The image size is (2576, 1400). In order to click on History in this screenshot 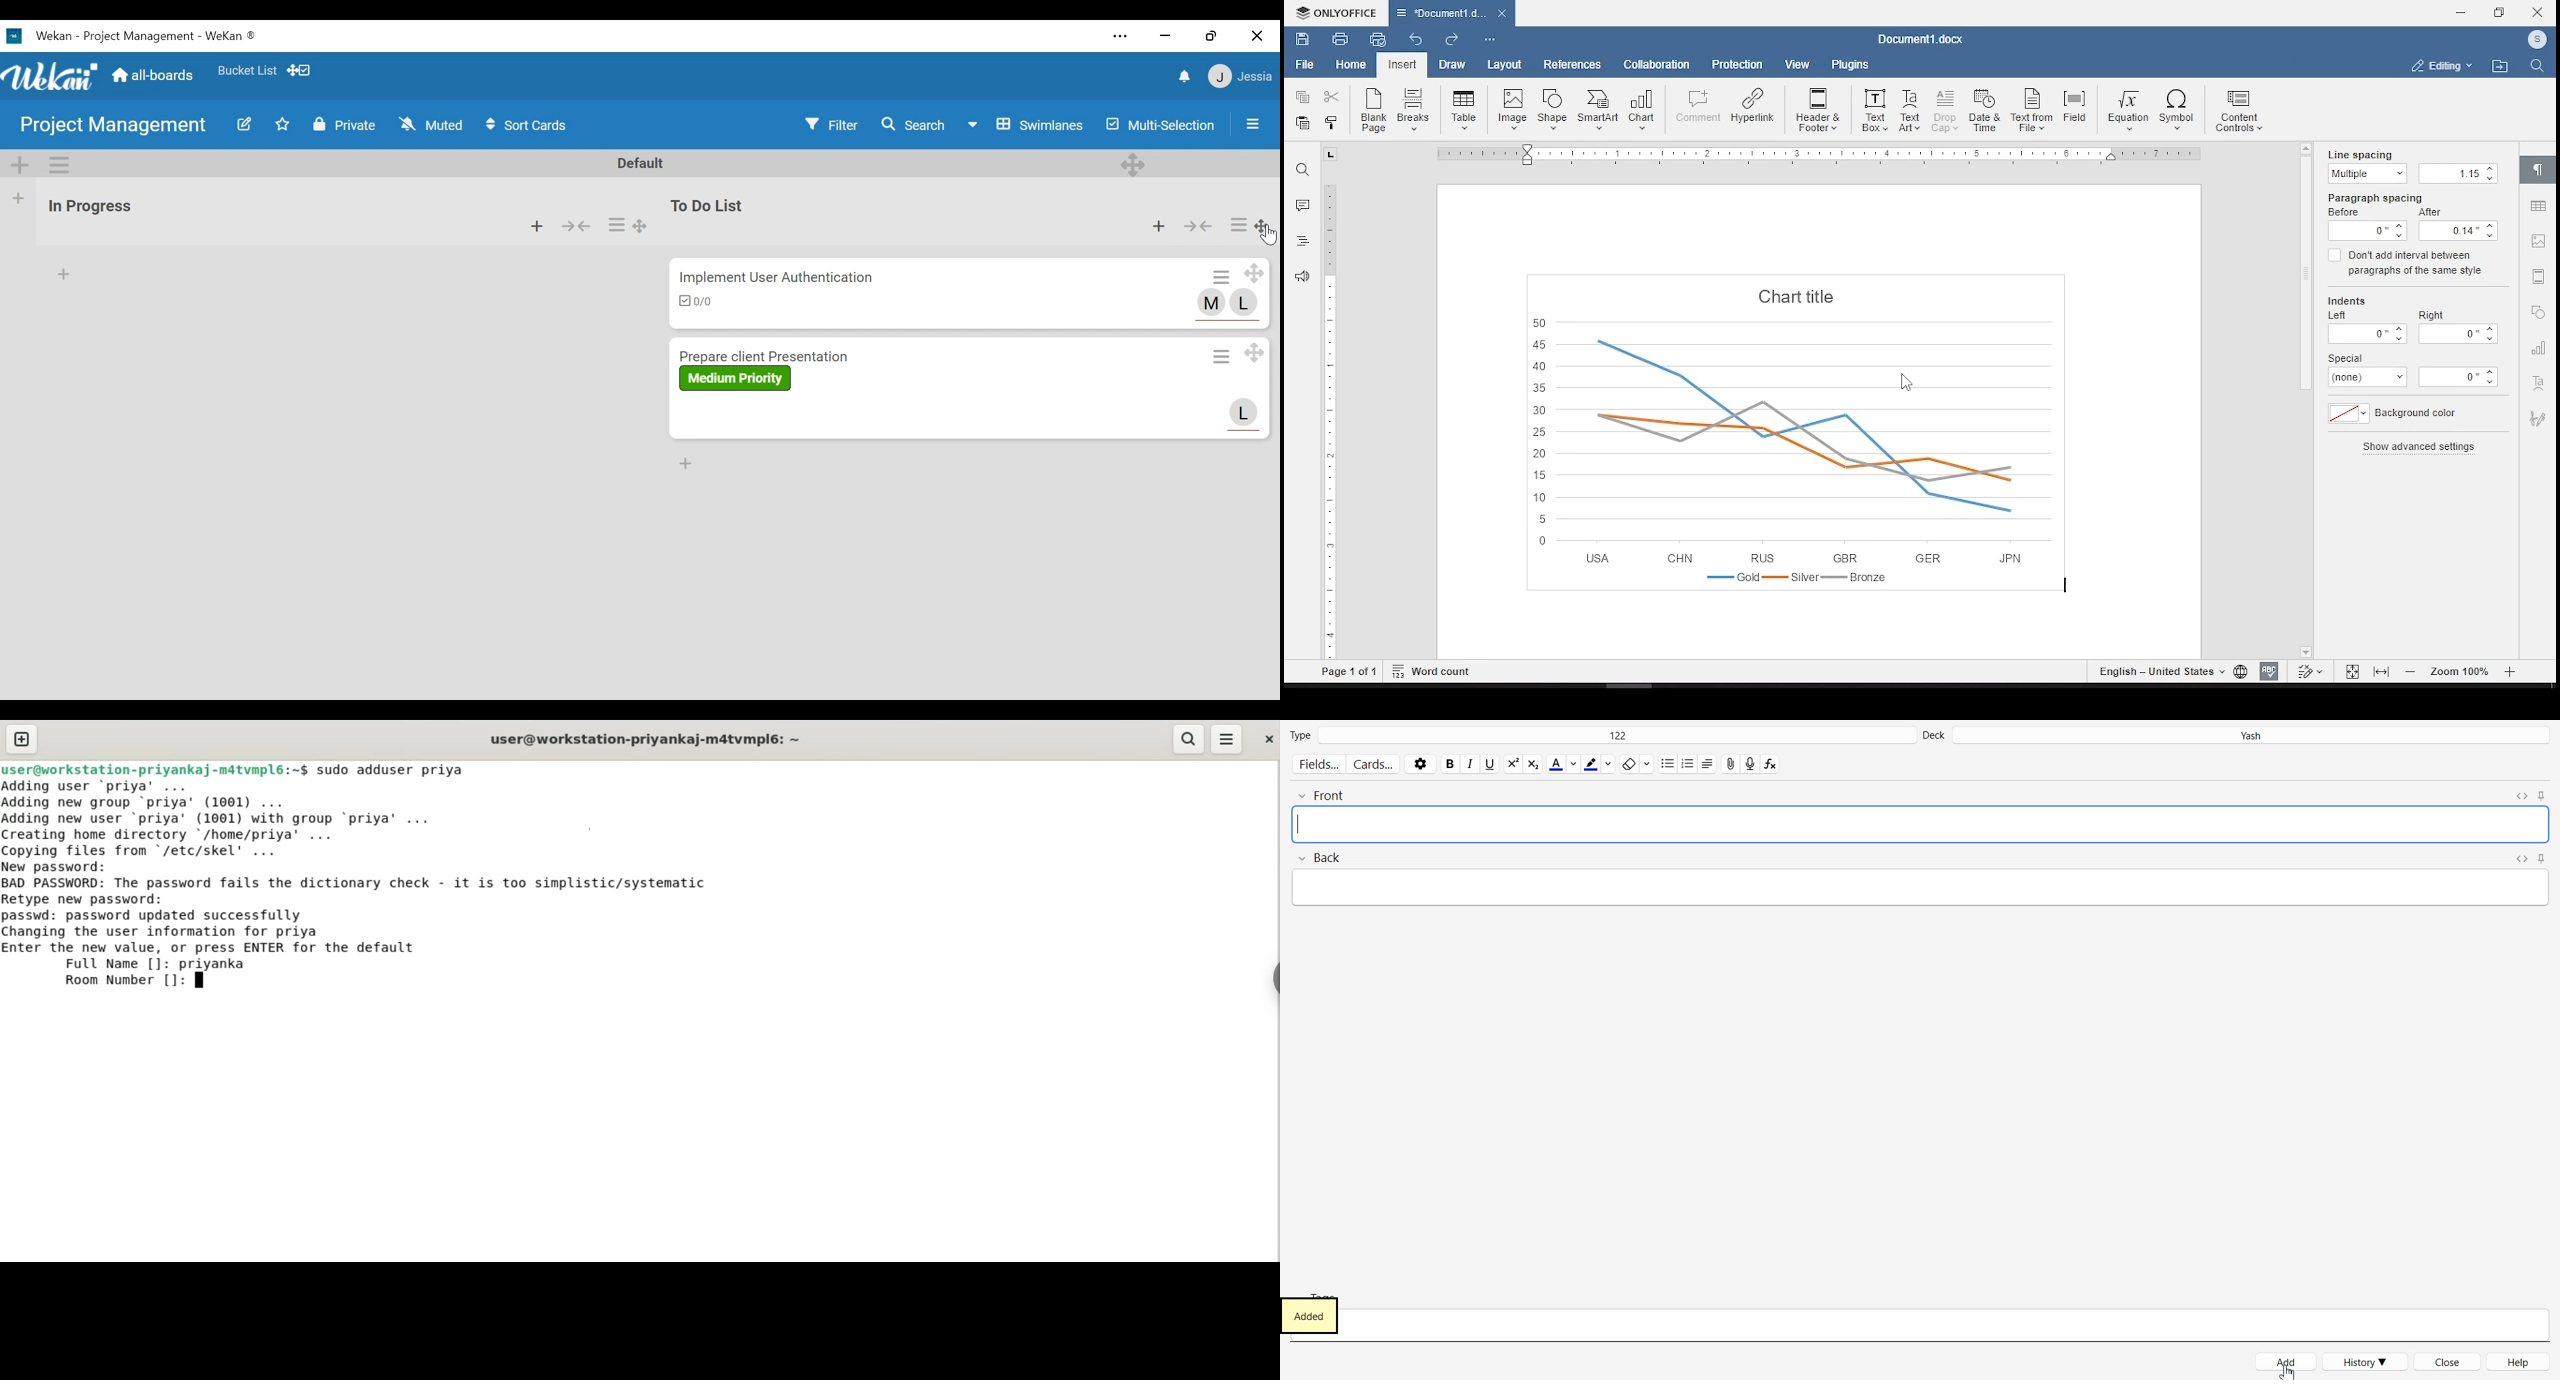, I will do `click(2366, 1361)`.